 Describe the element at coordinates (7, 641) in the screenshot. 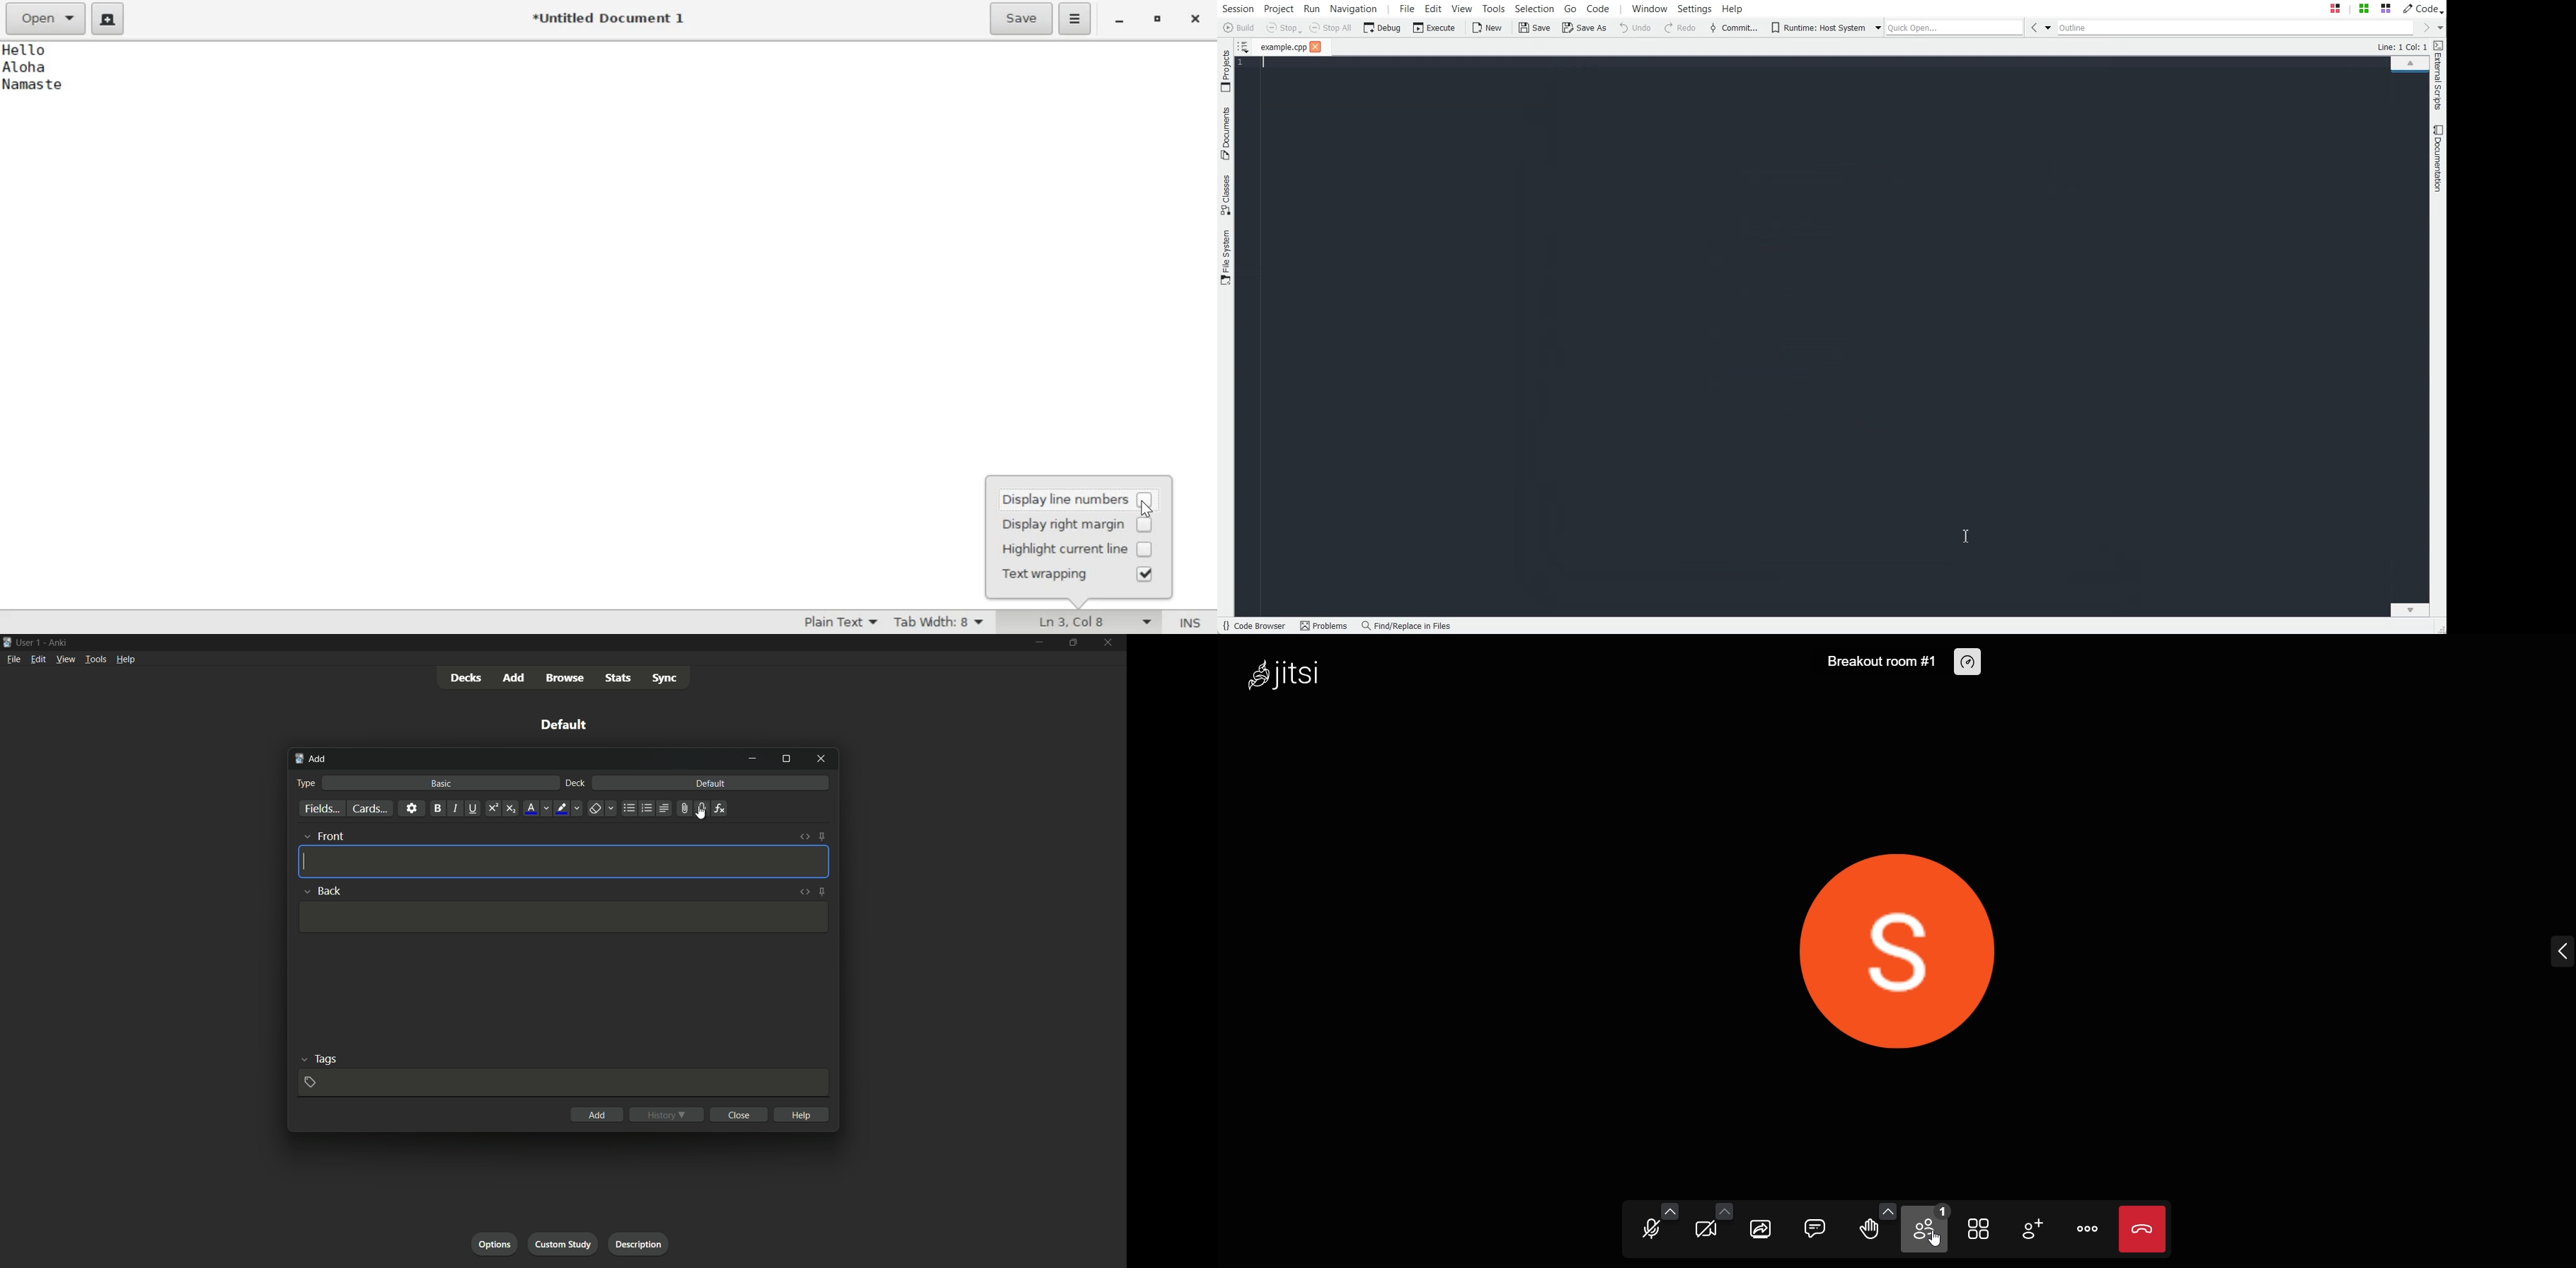

I see `app icon` at that location.